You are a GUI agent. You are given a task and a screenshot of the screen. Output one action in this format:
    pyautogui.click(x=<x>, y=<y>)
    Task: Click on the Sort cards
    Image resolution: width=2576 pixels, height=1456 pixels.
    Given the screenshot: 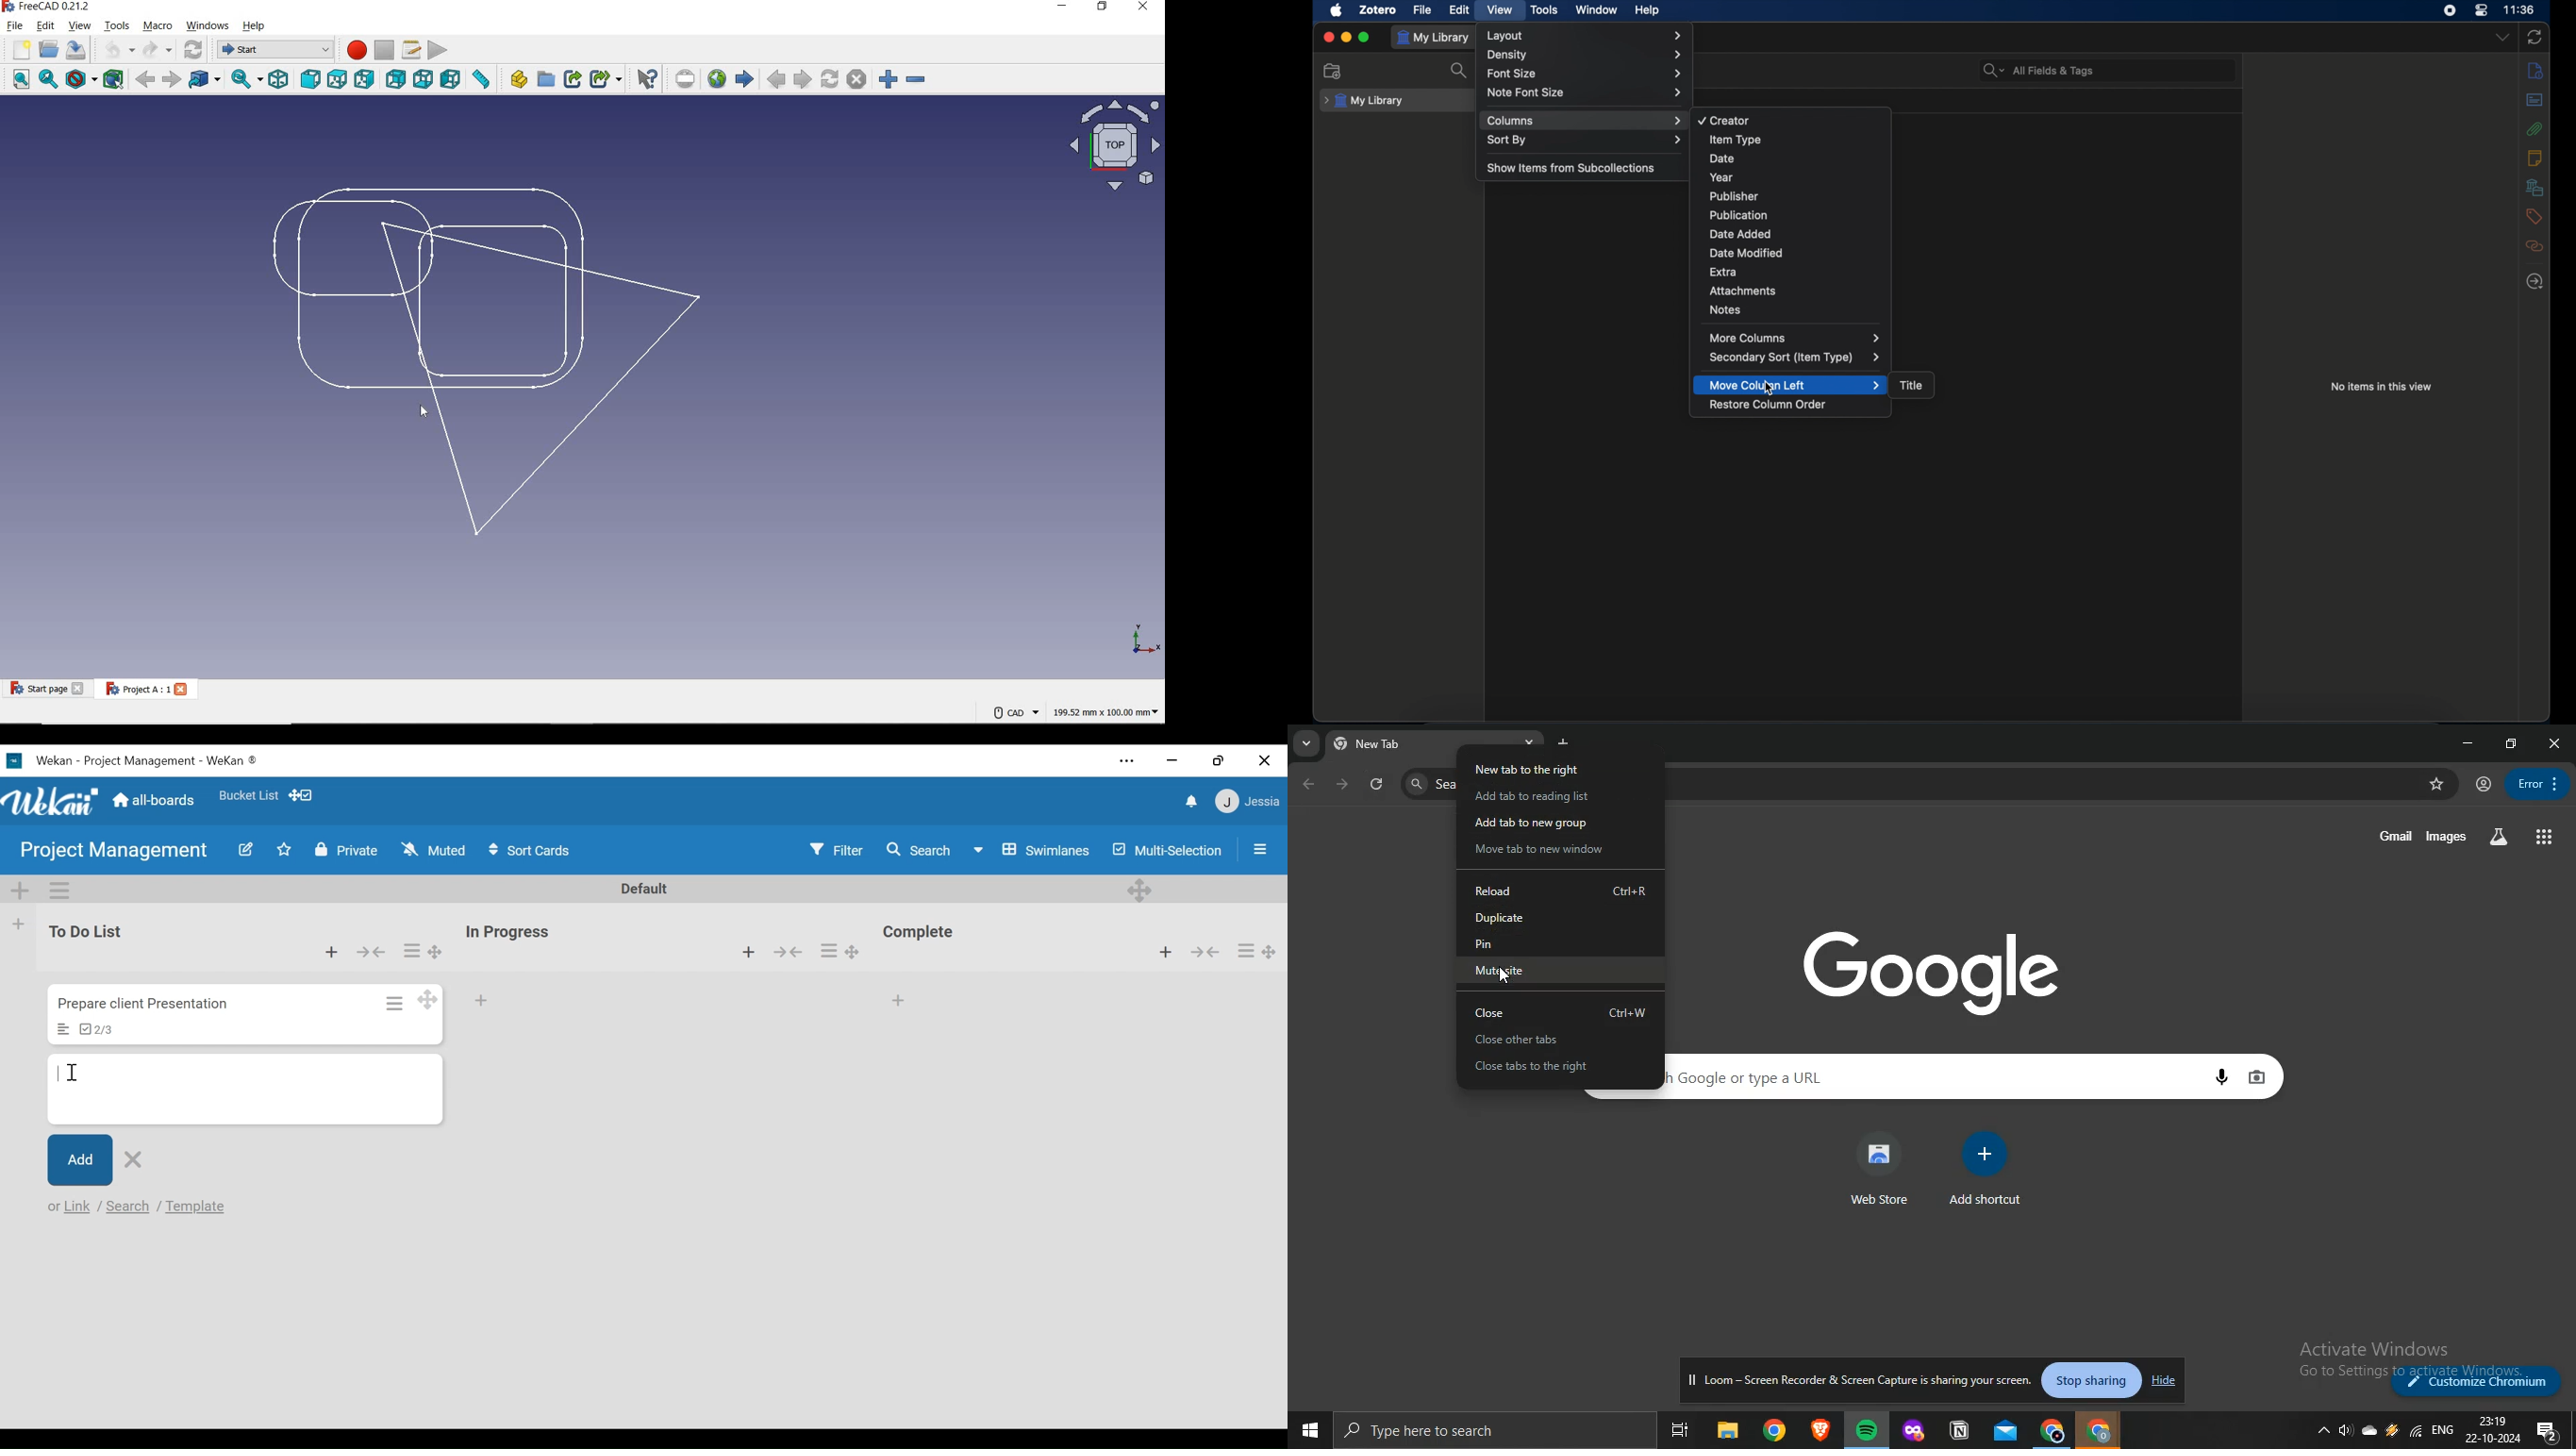 What is the action you would take?
    pyautogui.click(x=532, y=851)
    